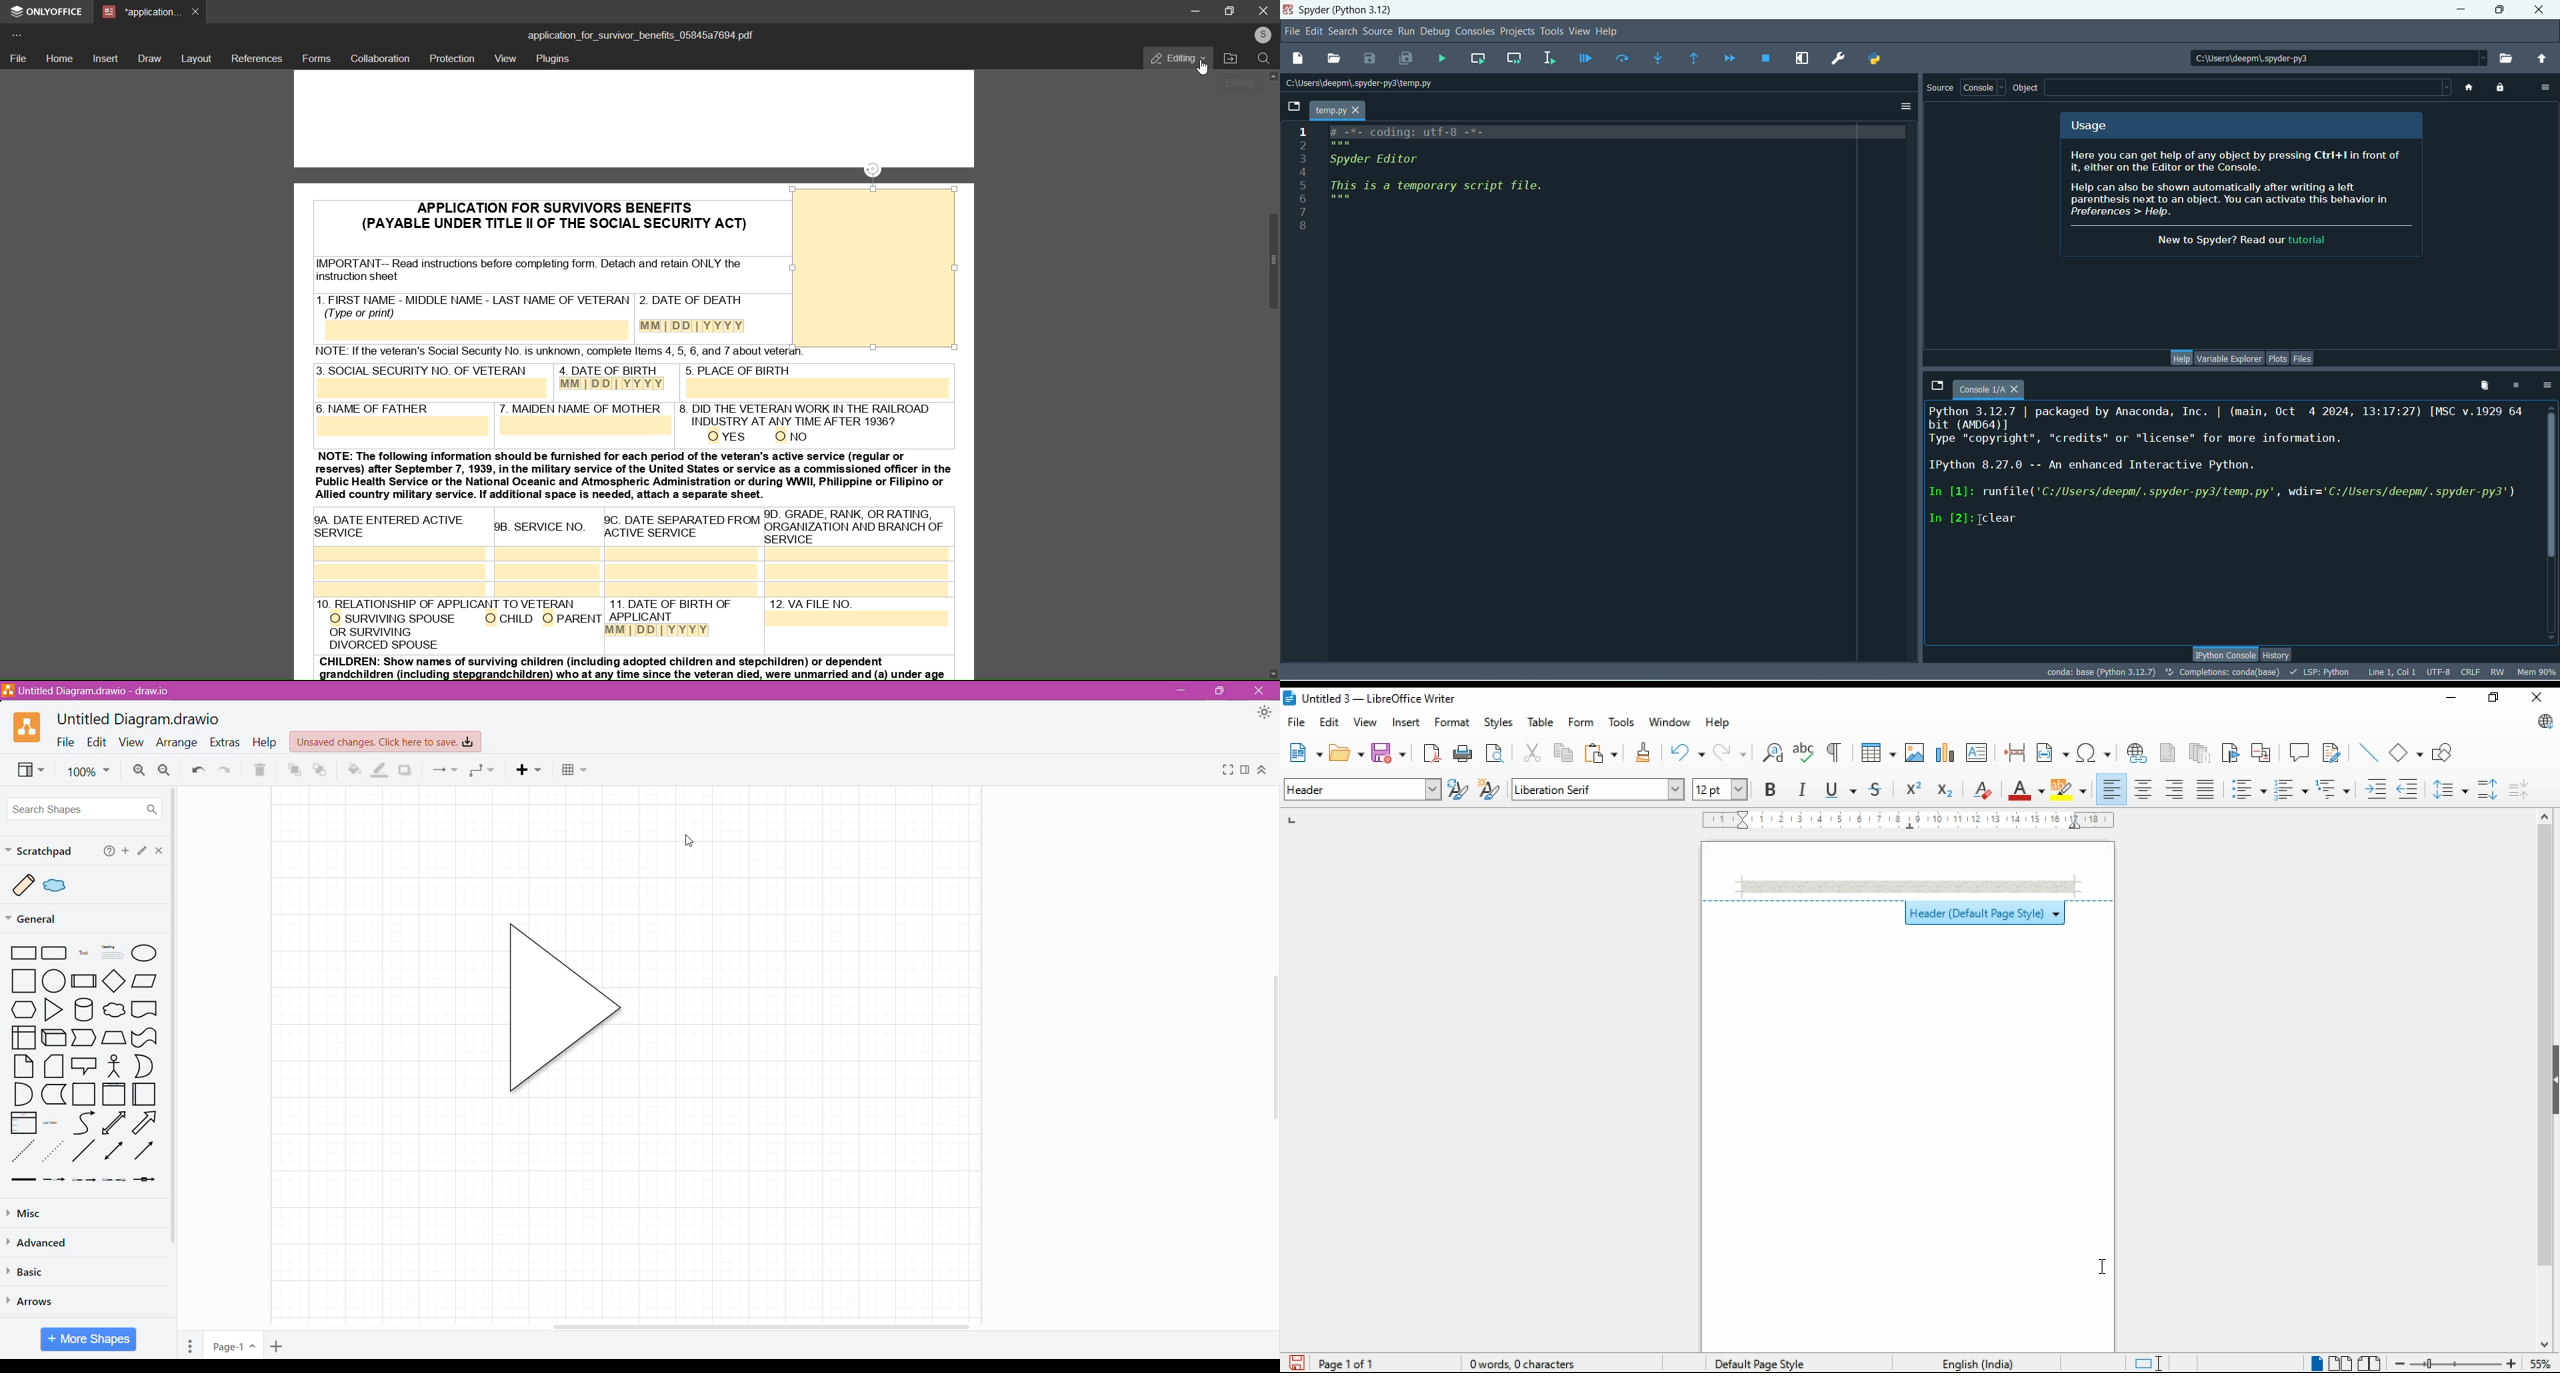 The image size is (2576, 1400). Describe the element at coordinates (2468, 88) in the screenshot. I see `home` at that location.